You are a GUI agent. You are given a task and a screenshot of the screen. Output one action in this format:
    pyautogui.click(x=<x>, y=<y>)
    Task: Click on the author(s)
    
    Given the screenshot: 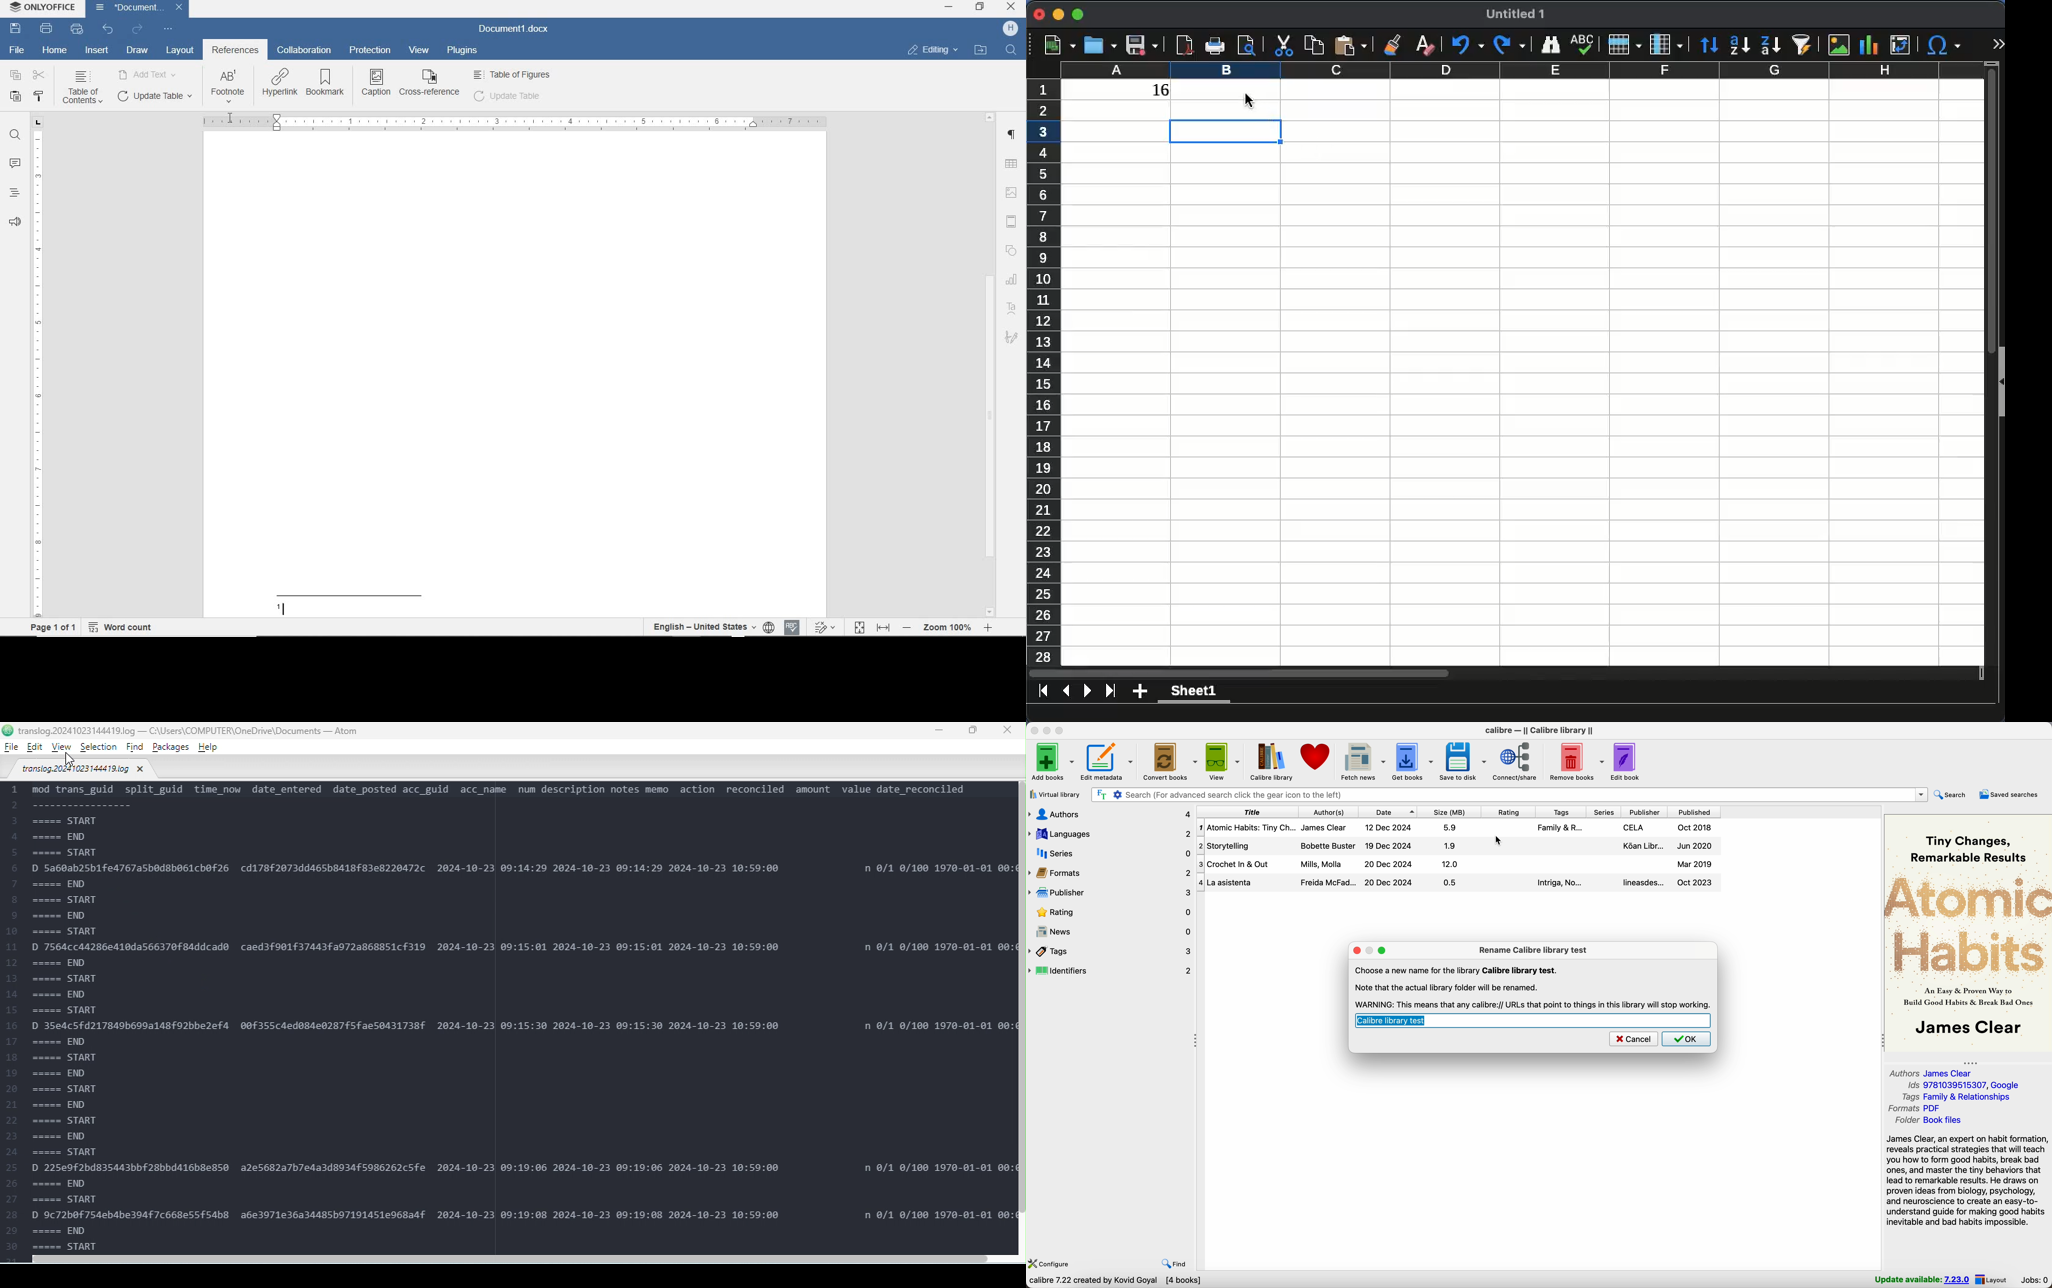 What is the action you would take?
    pyautogui.click(x=1328, y=812)
    